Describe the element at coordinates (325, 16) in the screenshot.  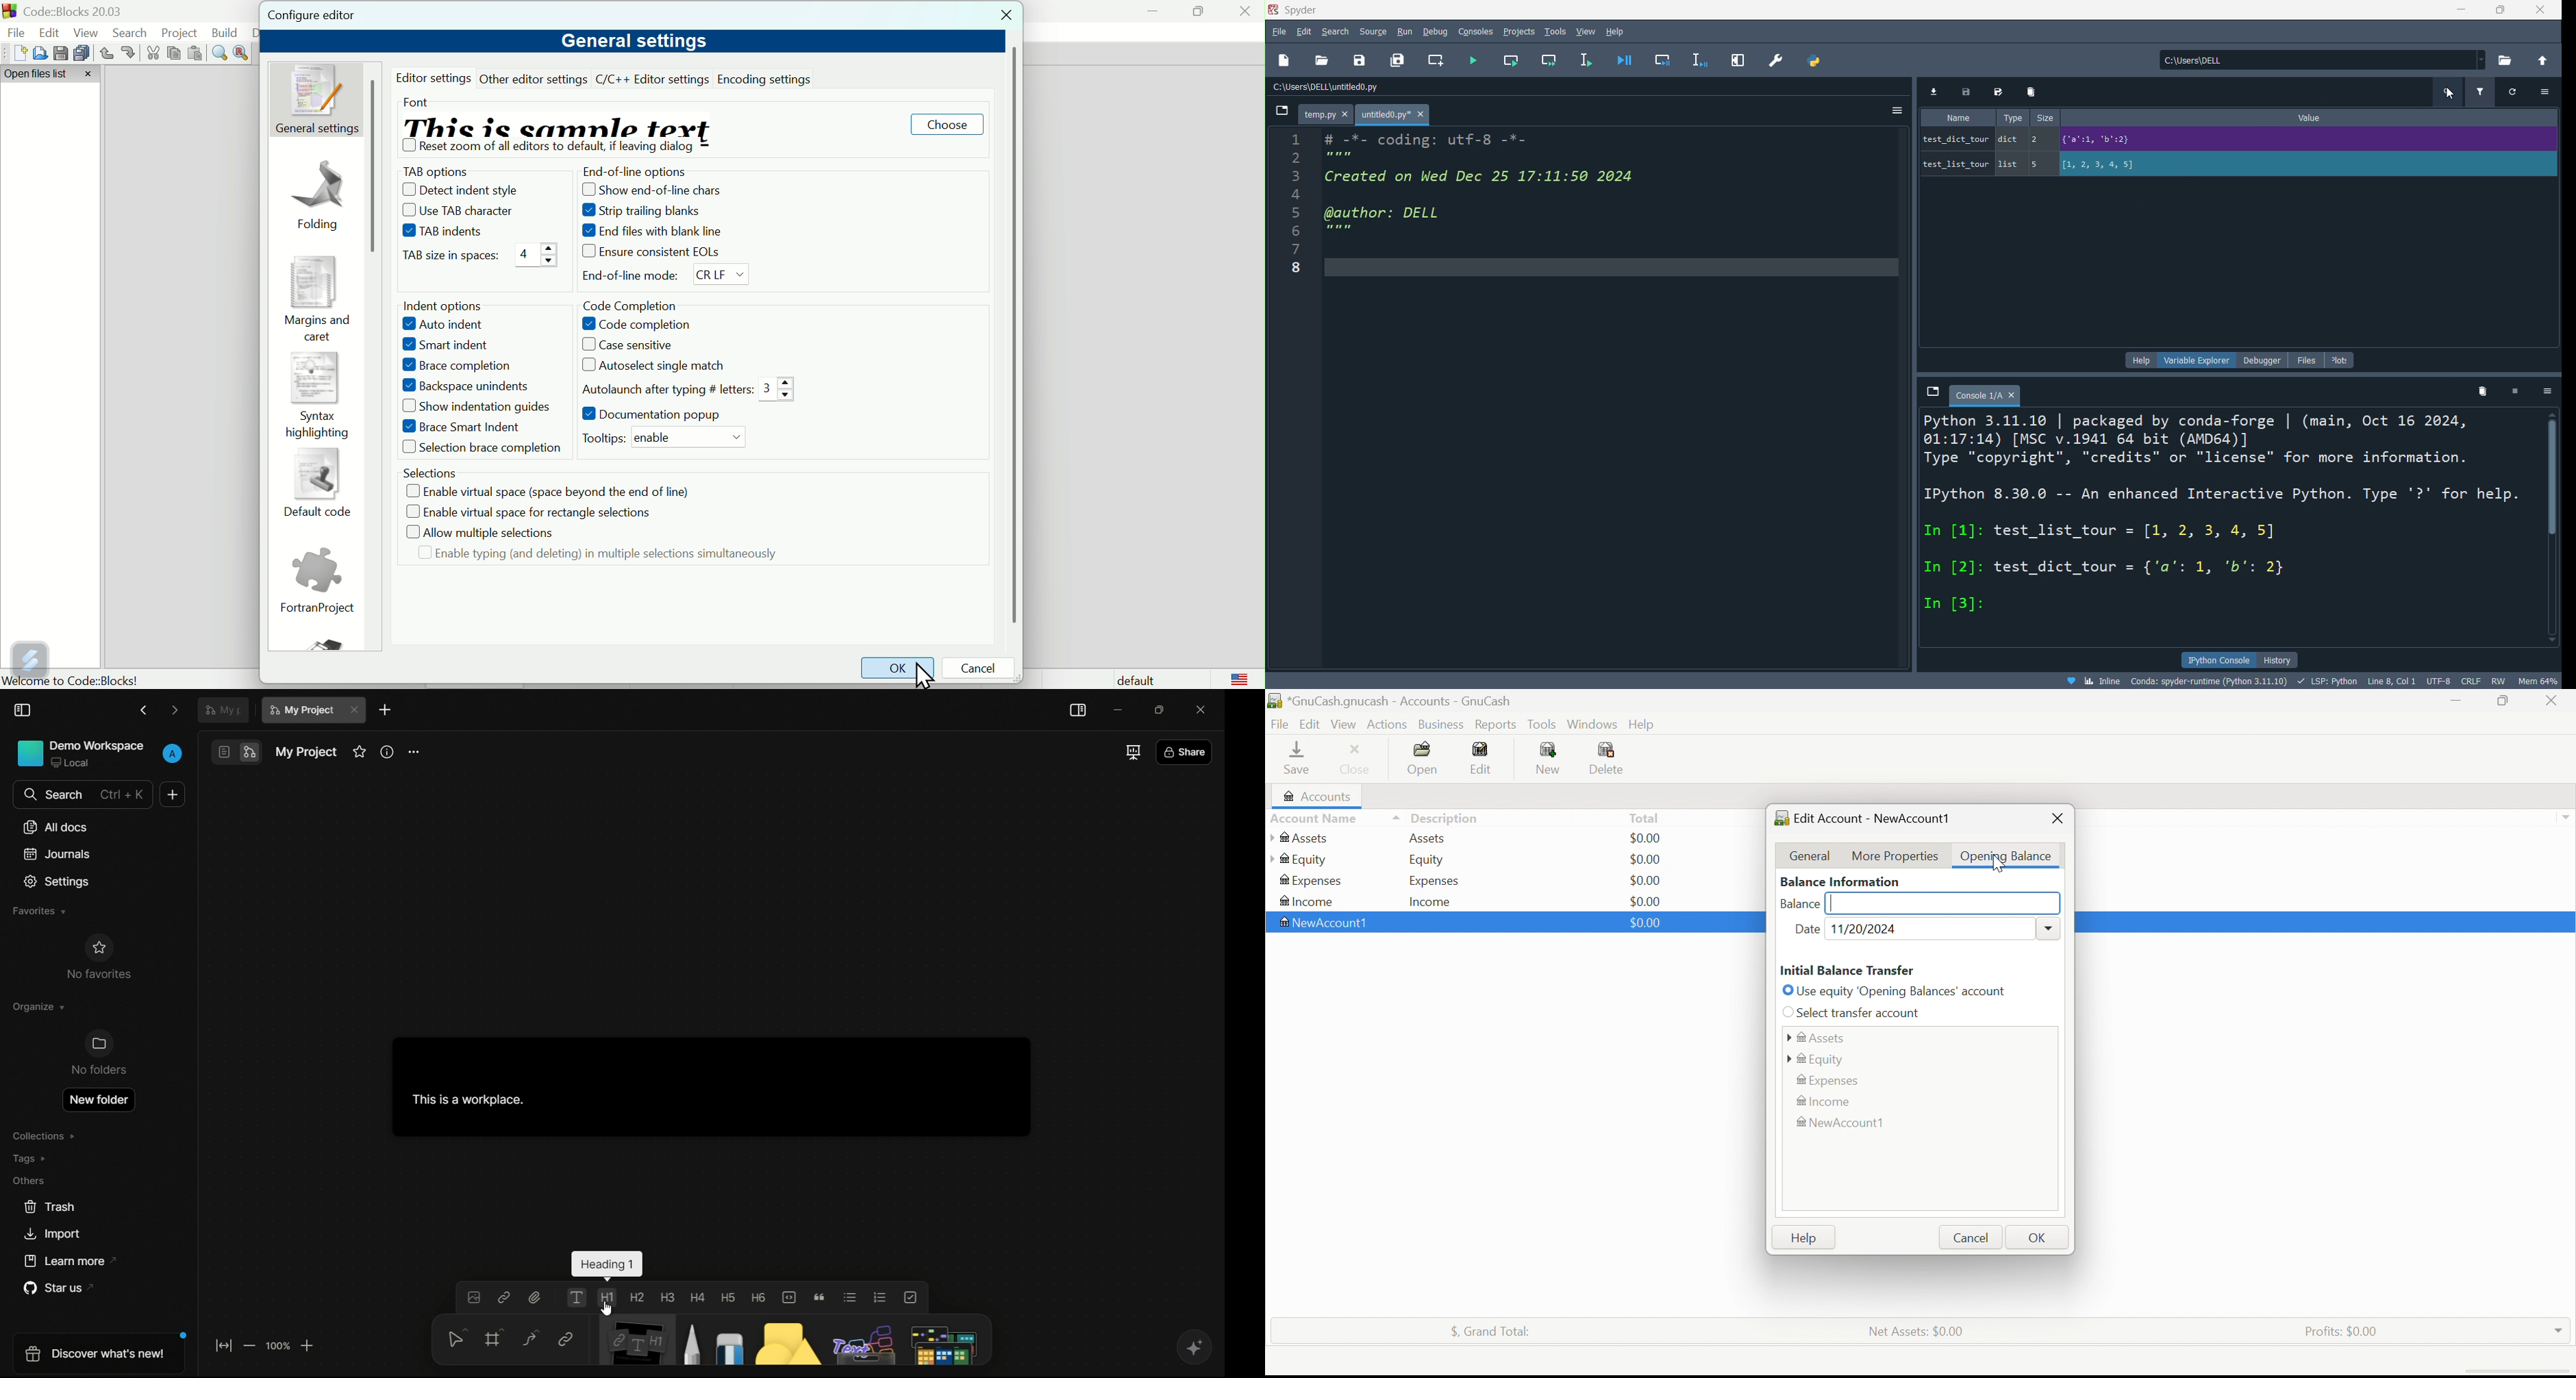
I see `Configure editor` at that location.